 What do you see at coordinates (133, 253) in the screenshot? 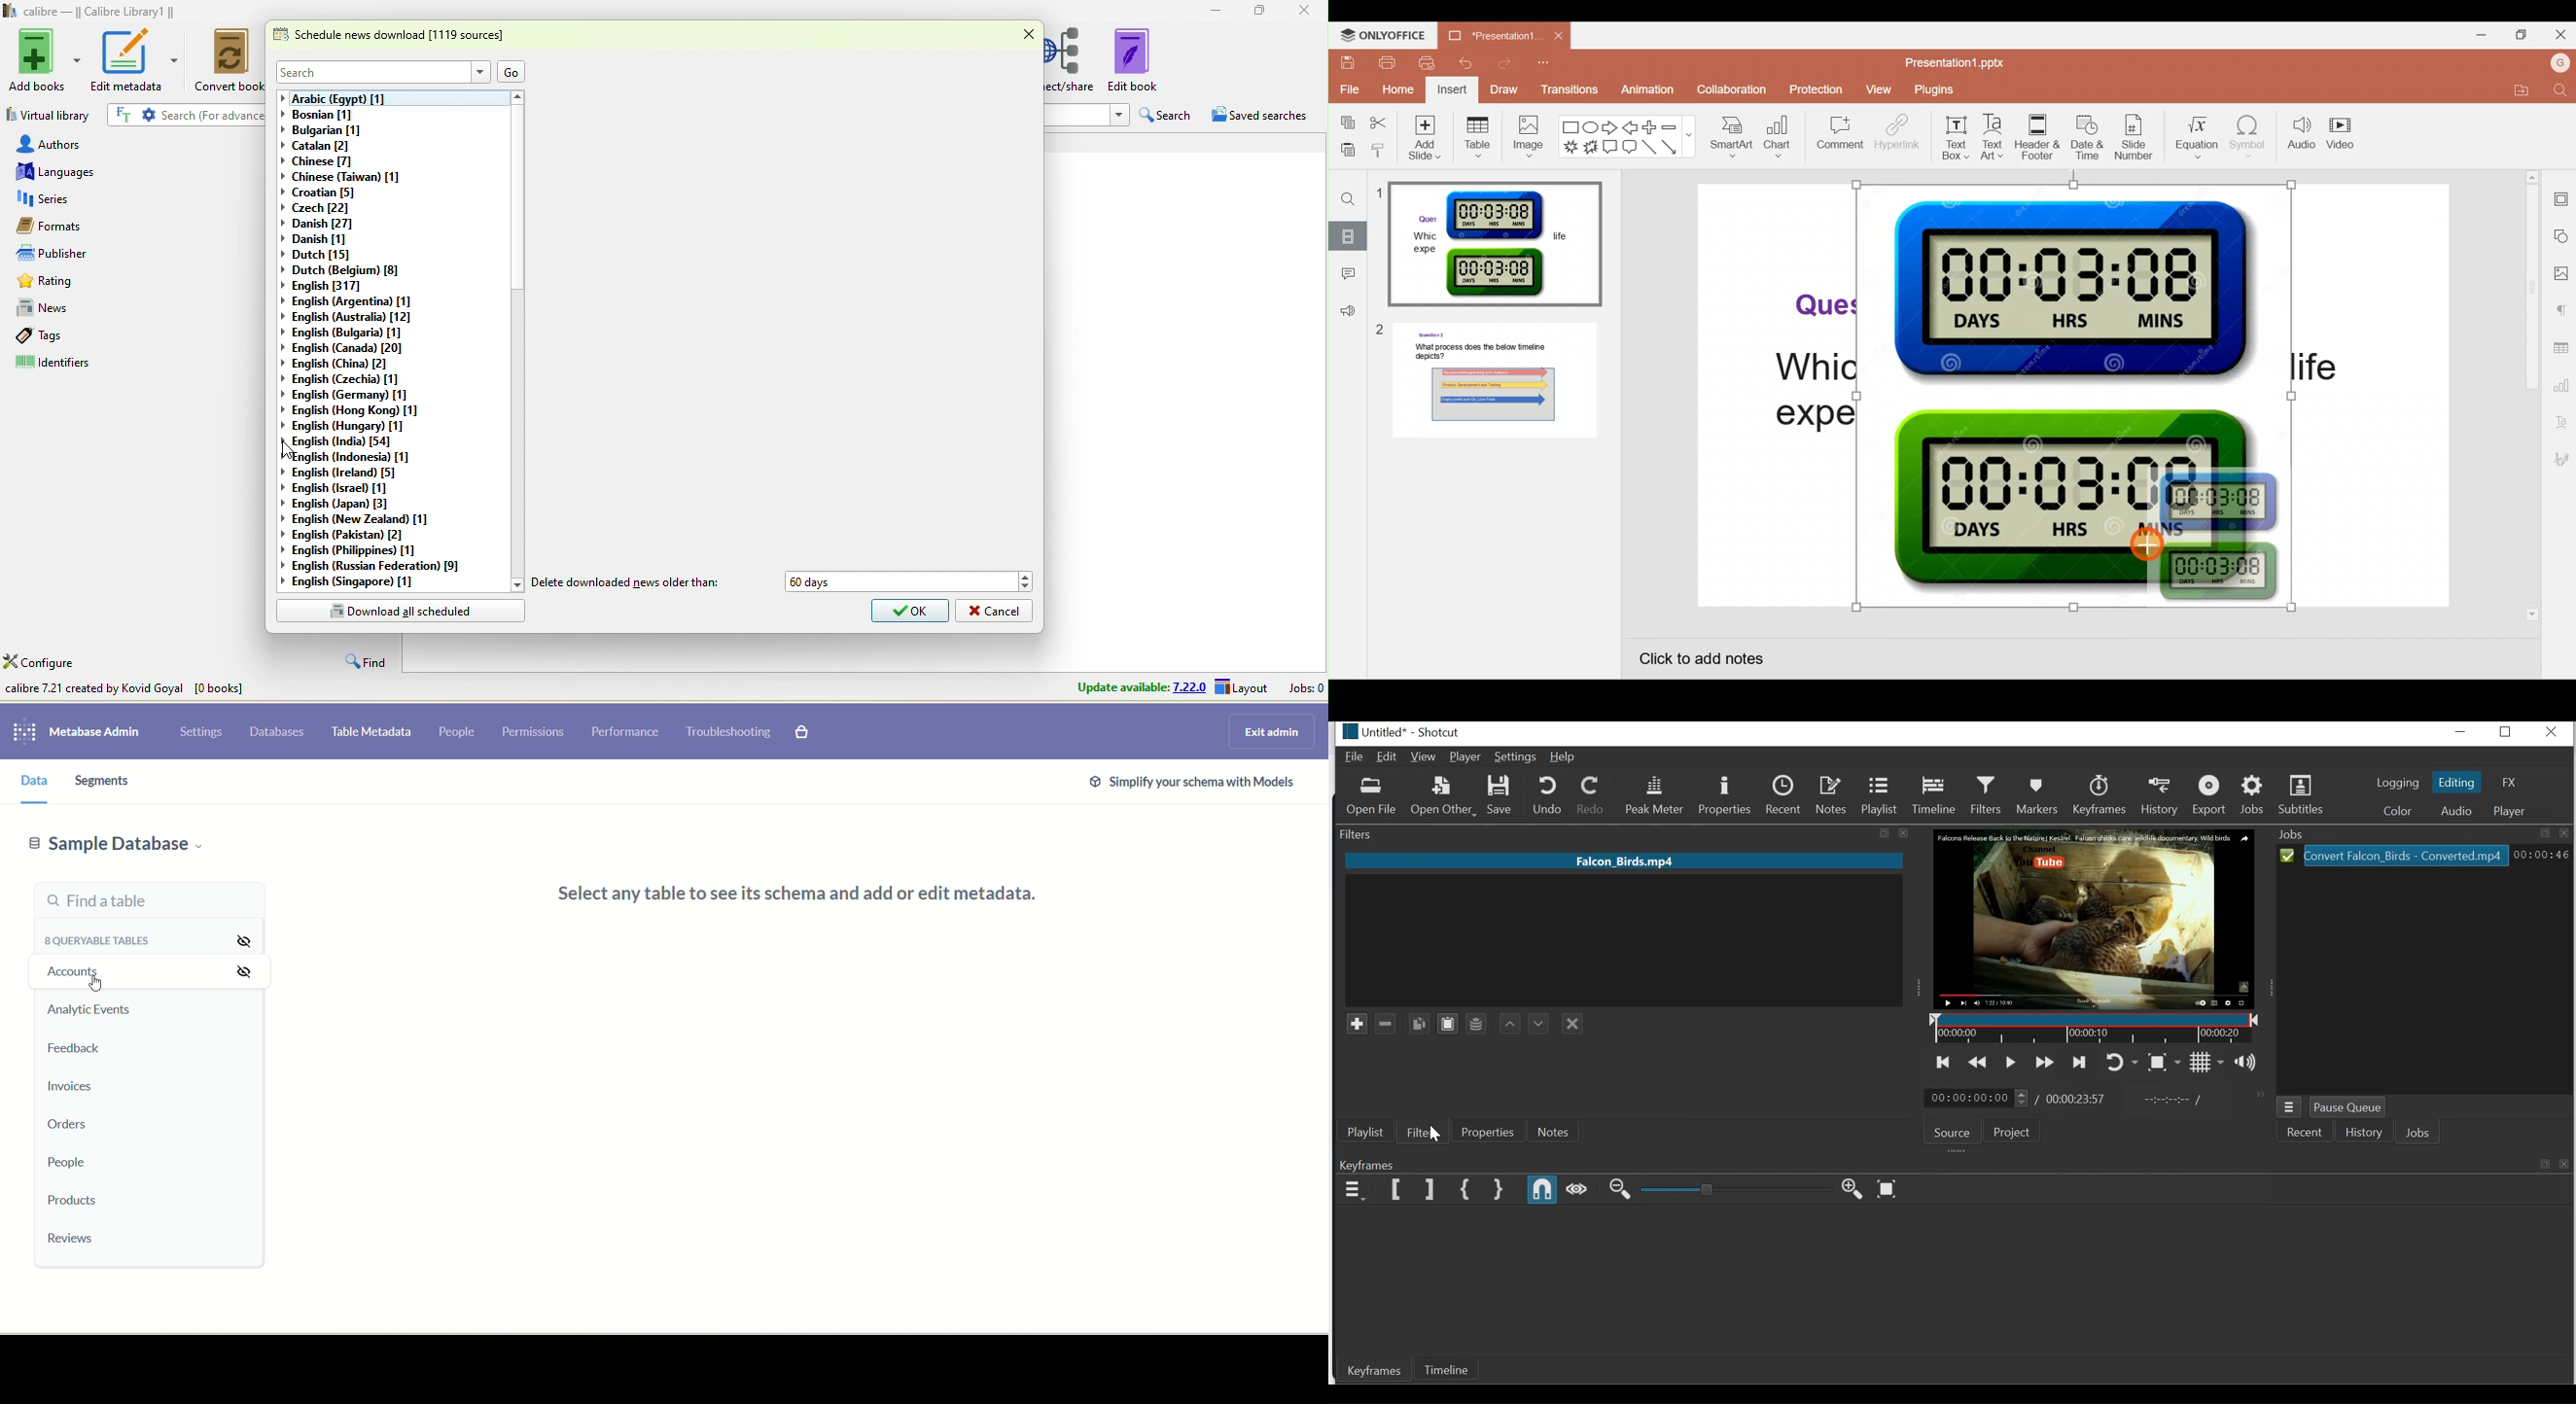
I see `publishers` at bounding box center [133, 253].